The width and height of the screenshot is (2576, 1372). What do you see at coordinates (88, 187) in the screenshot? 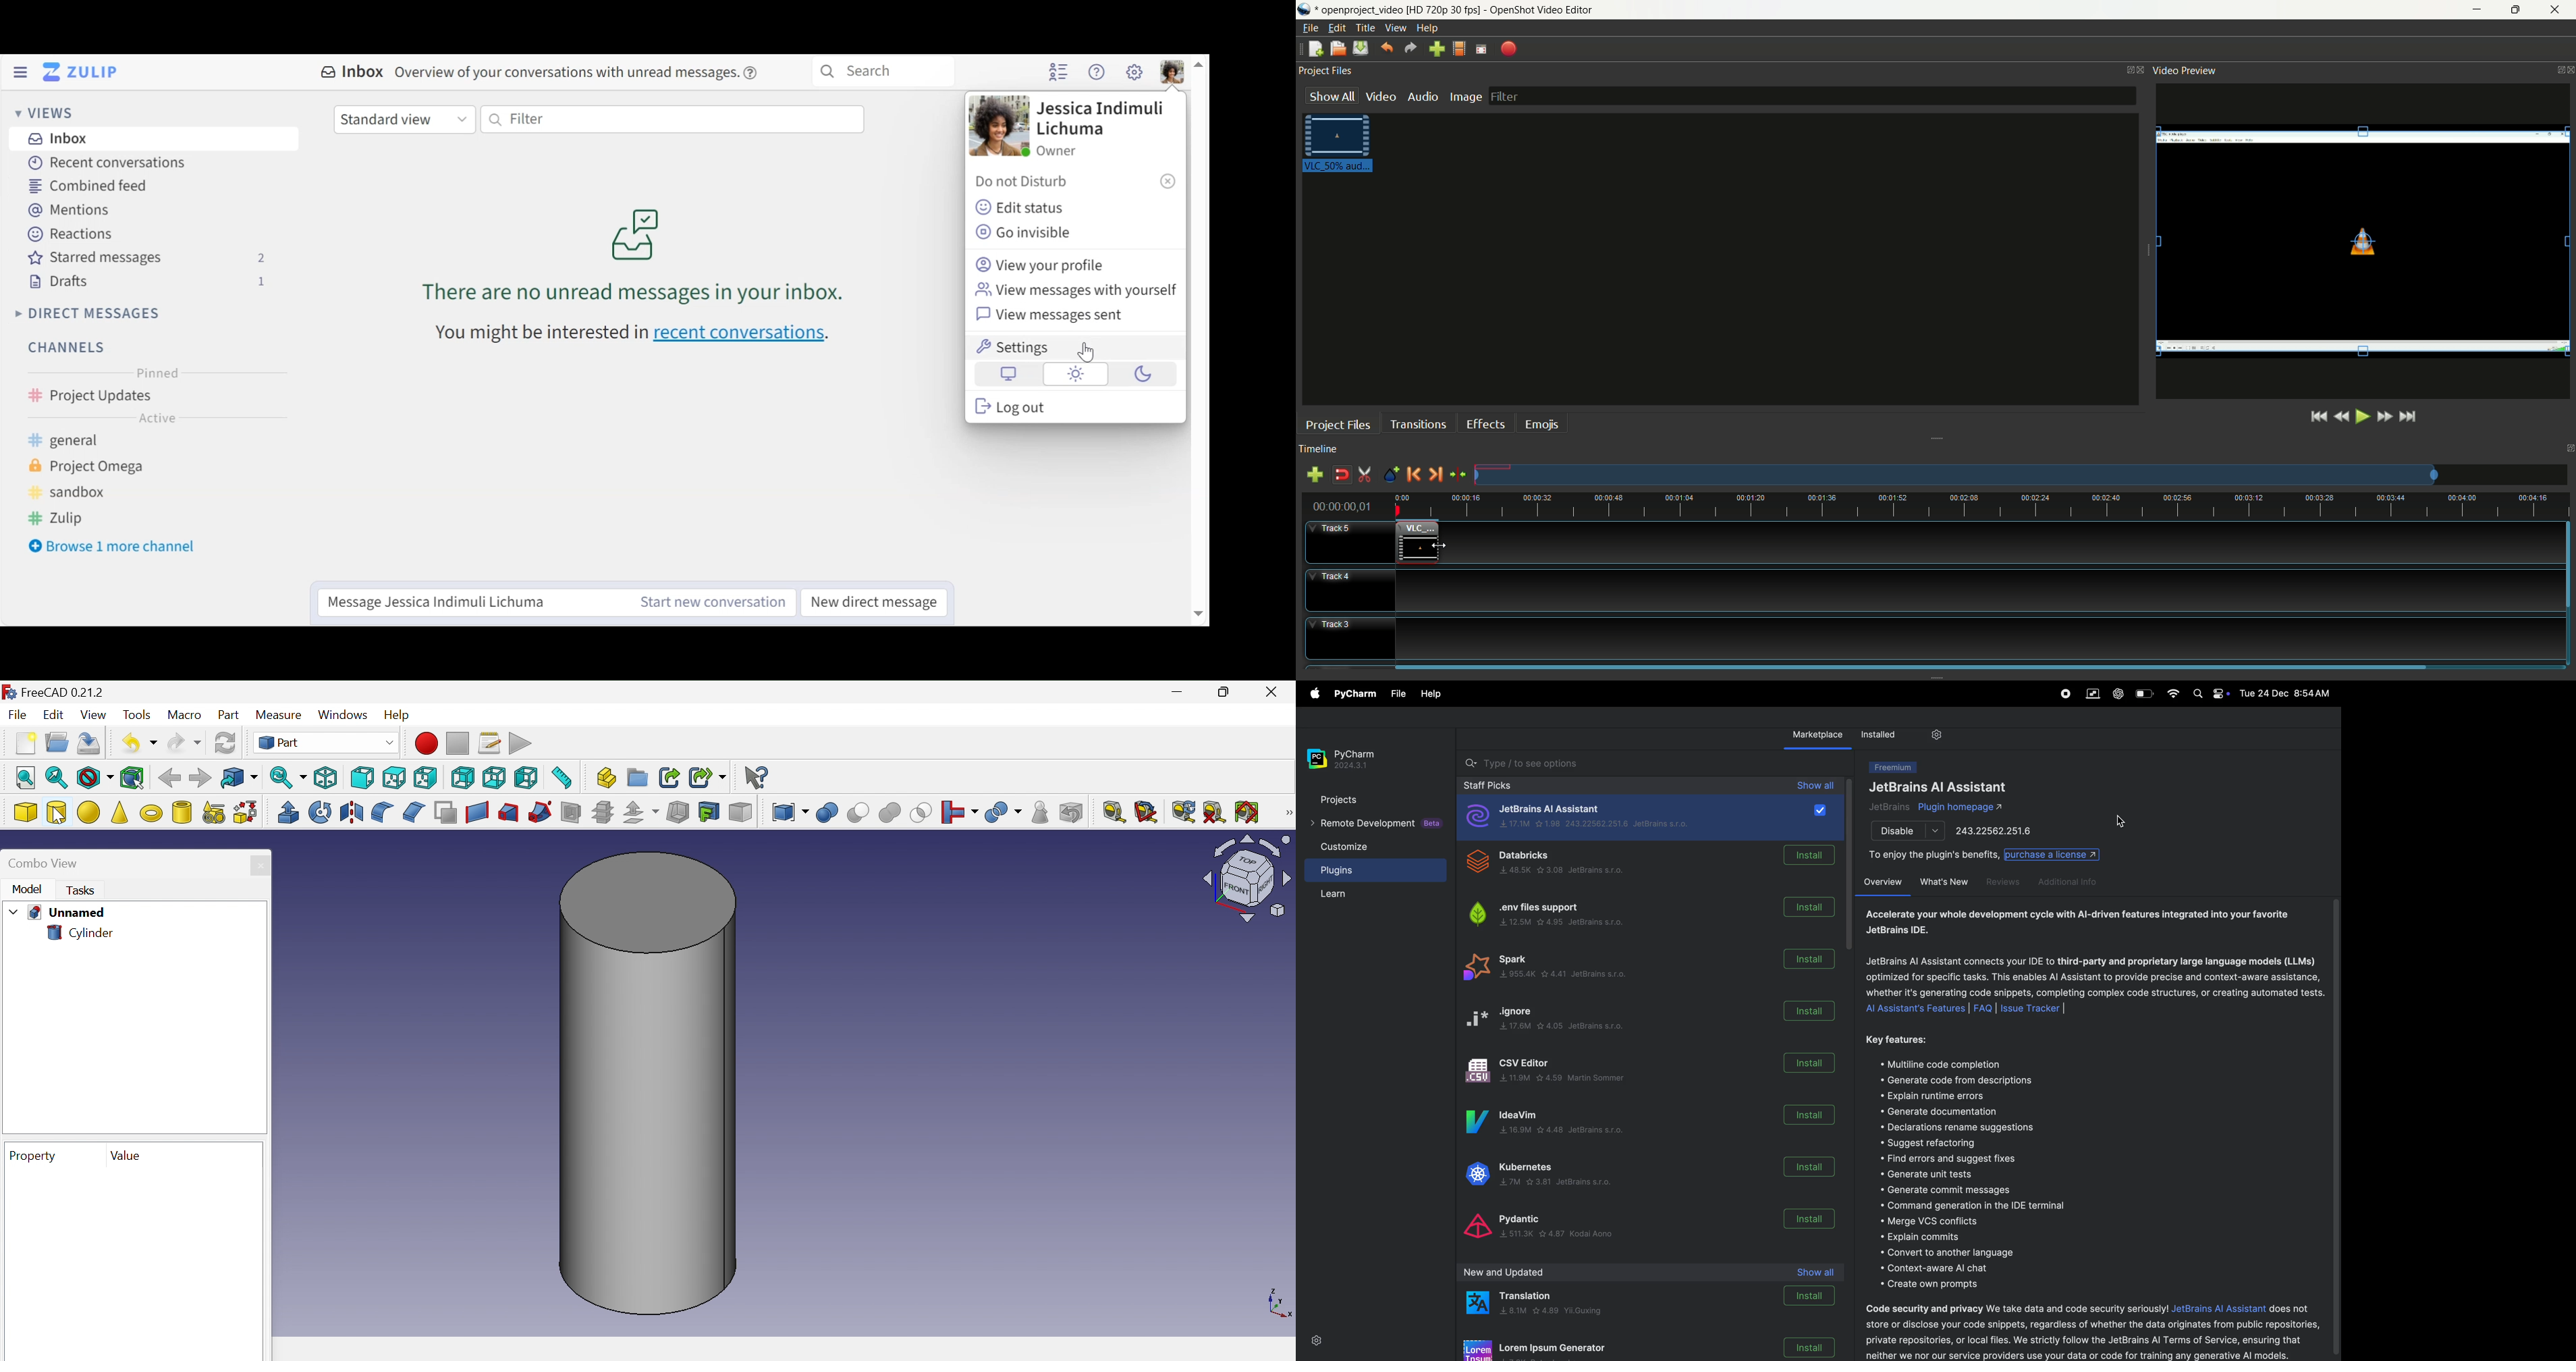
I see `Combined feed` at bounding box center [88, 187].